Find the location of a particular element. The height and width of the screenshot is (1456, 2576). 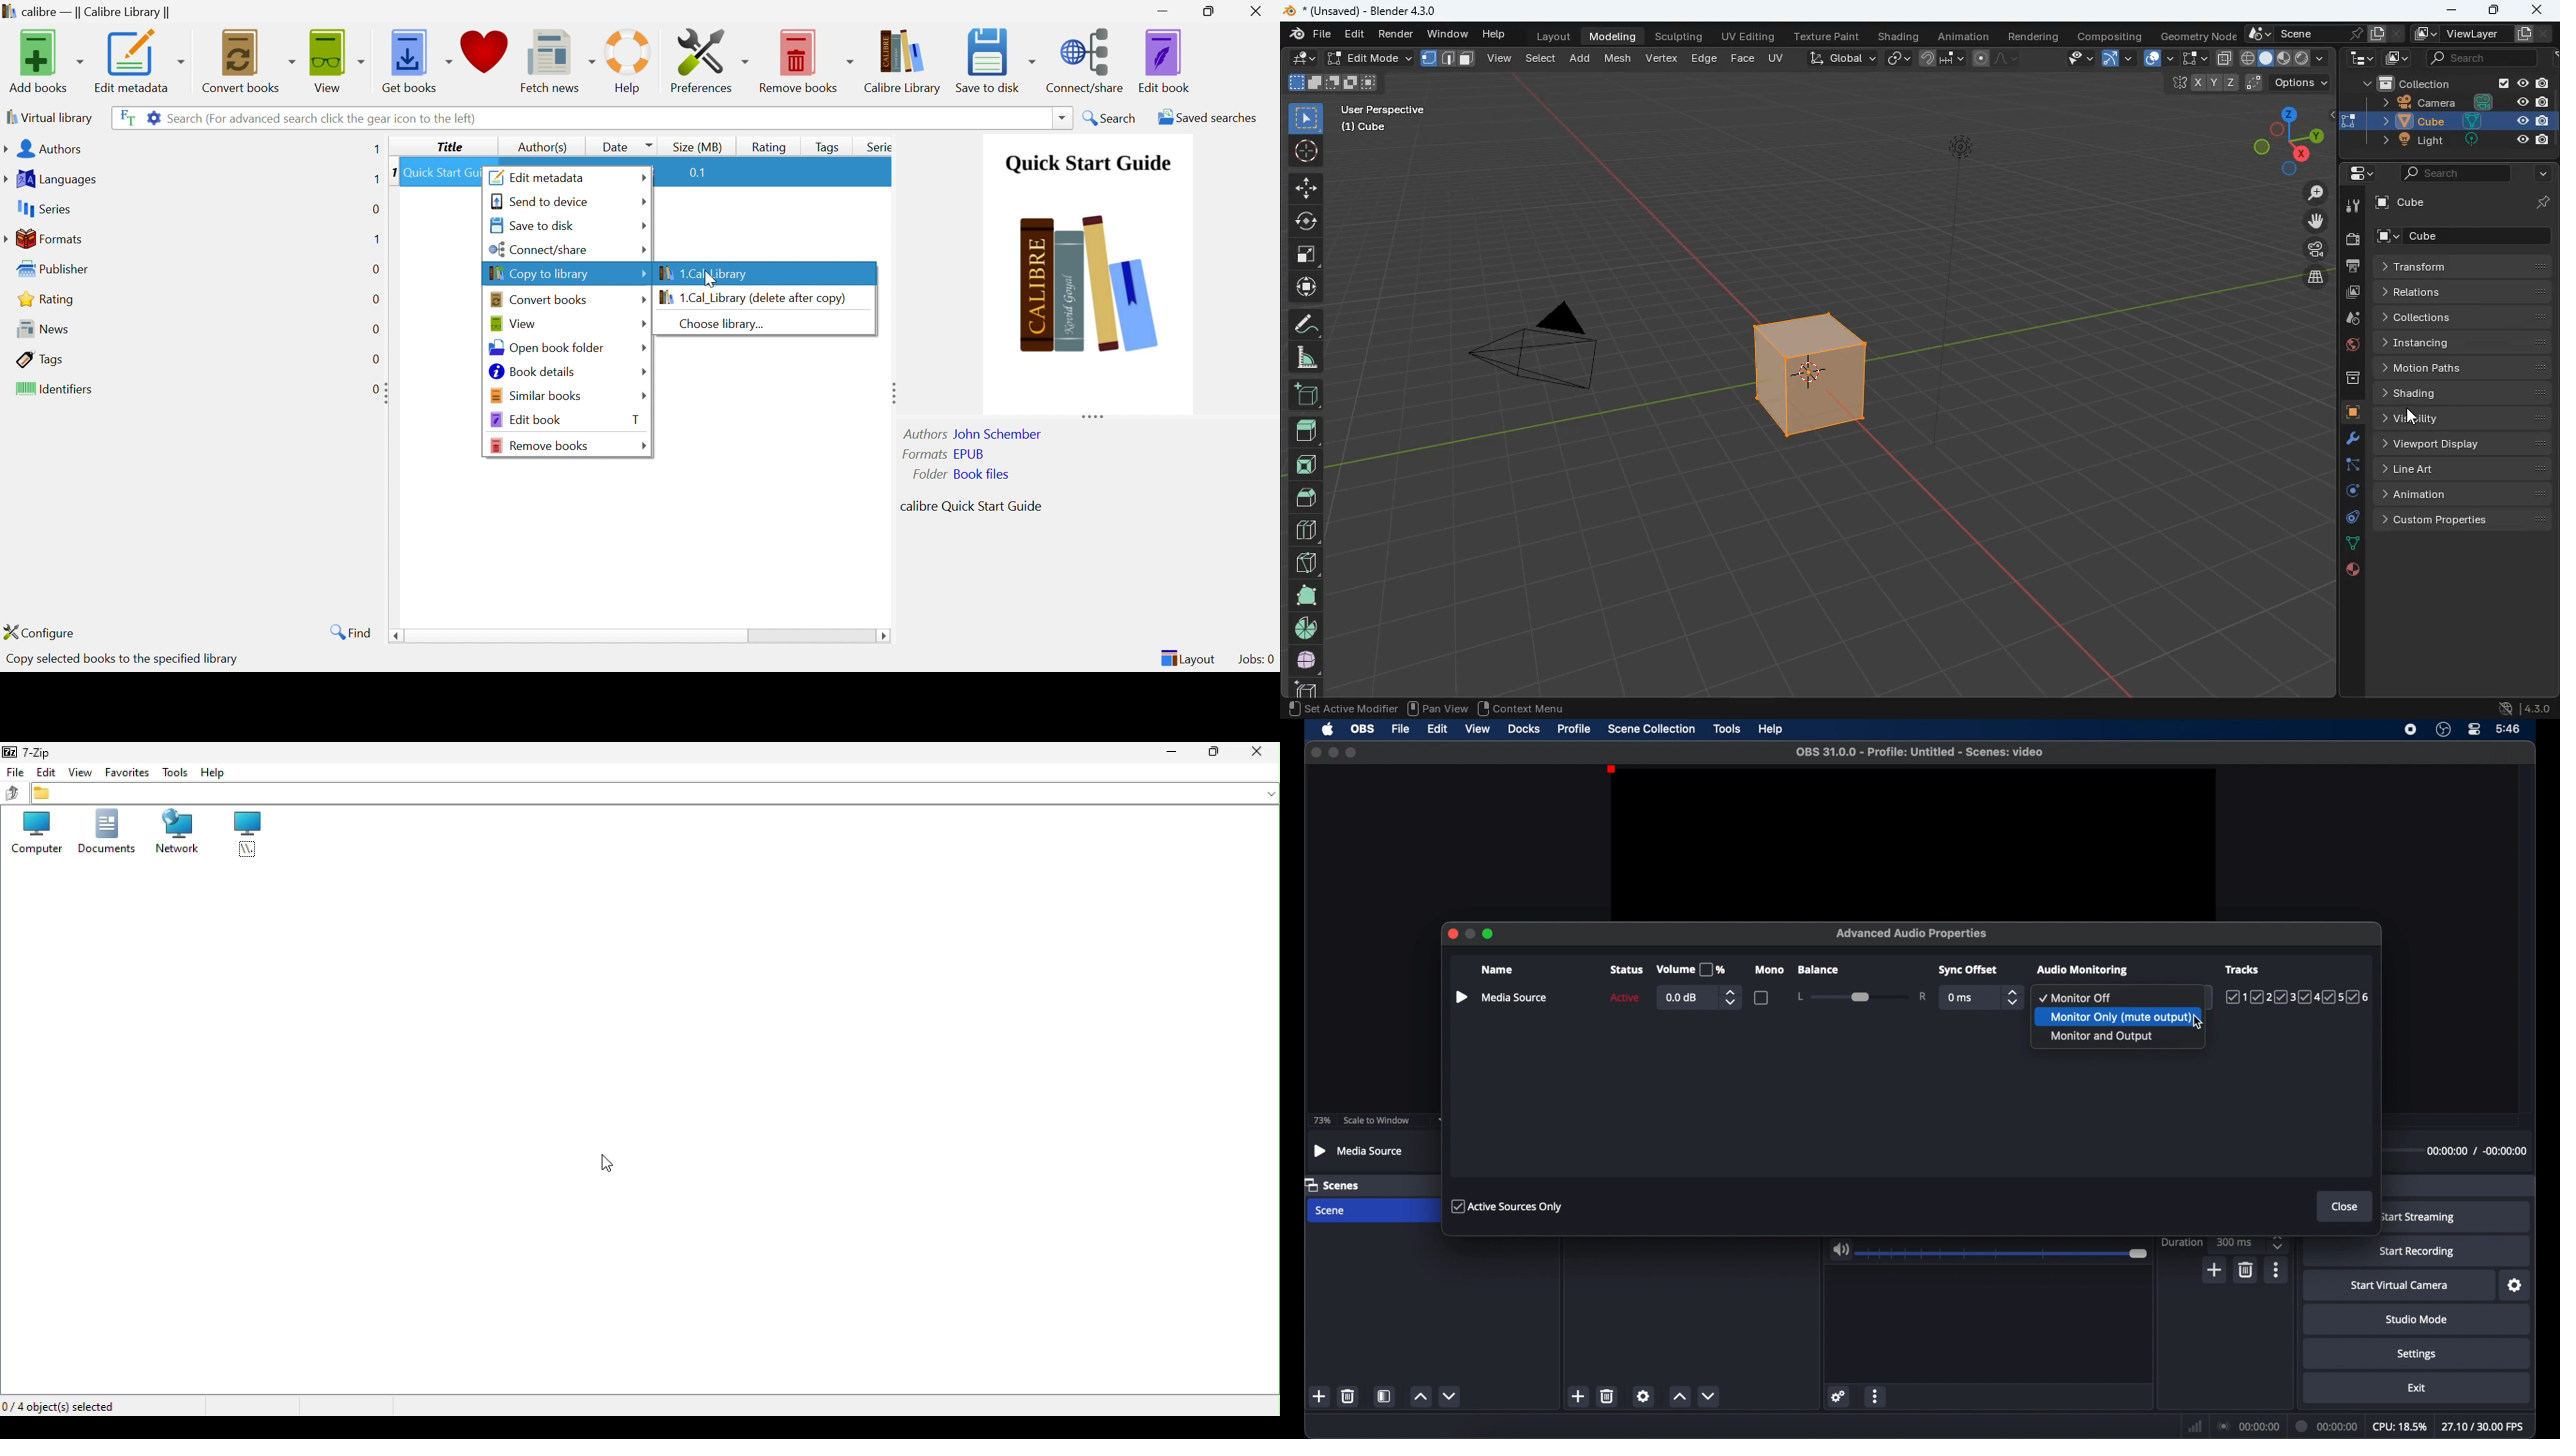

motion paths is located at coordinates (2463, 369).